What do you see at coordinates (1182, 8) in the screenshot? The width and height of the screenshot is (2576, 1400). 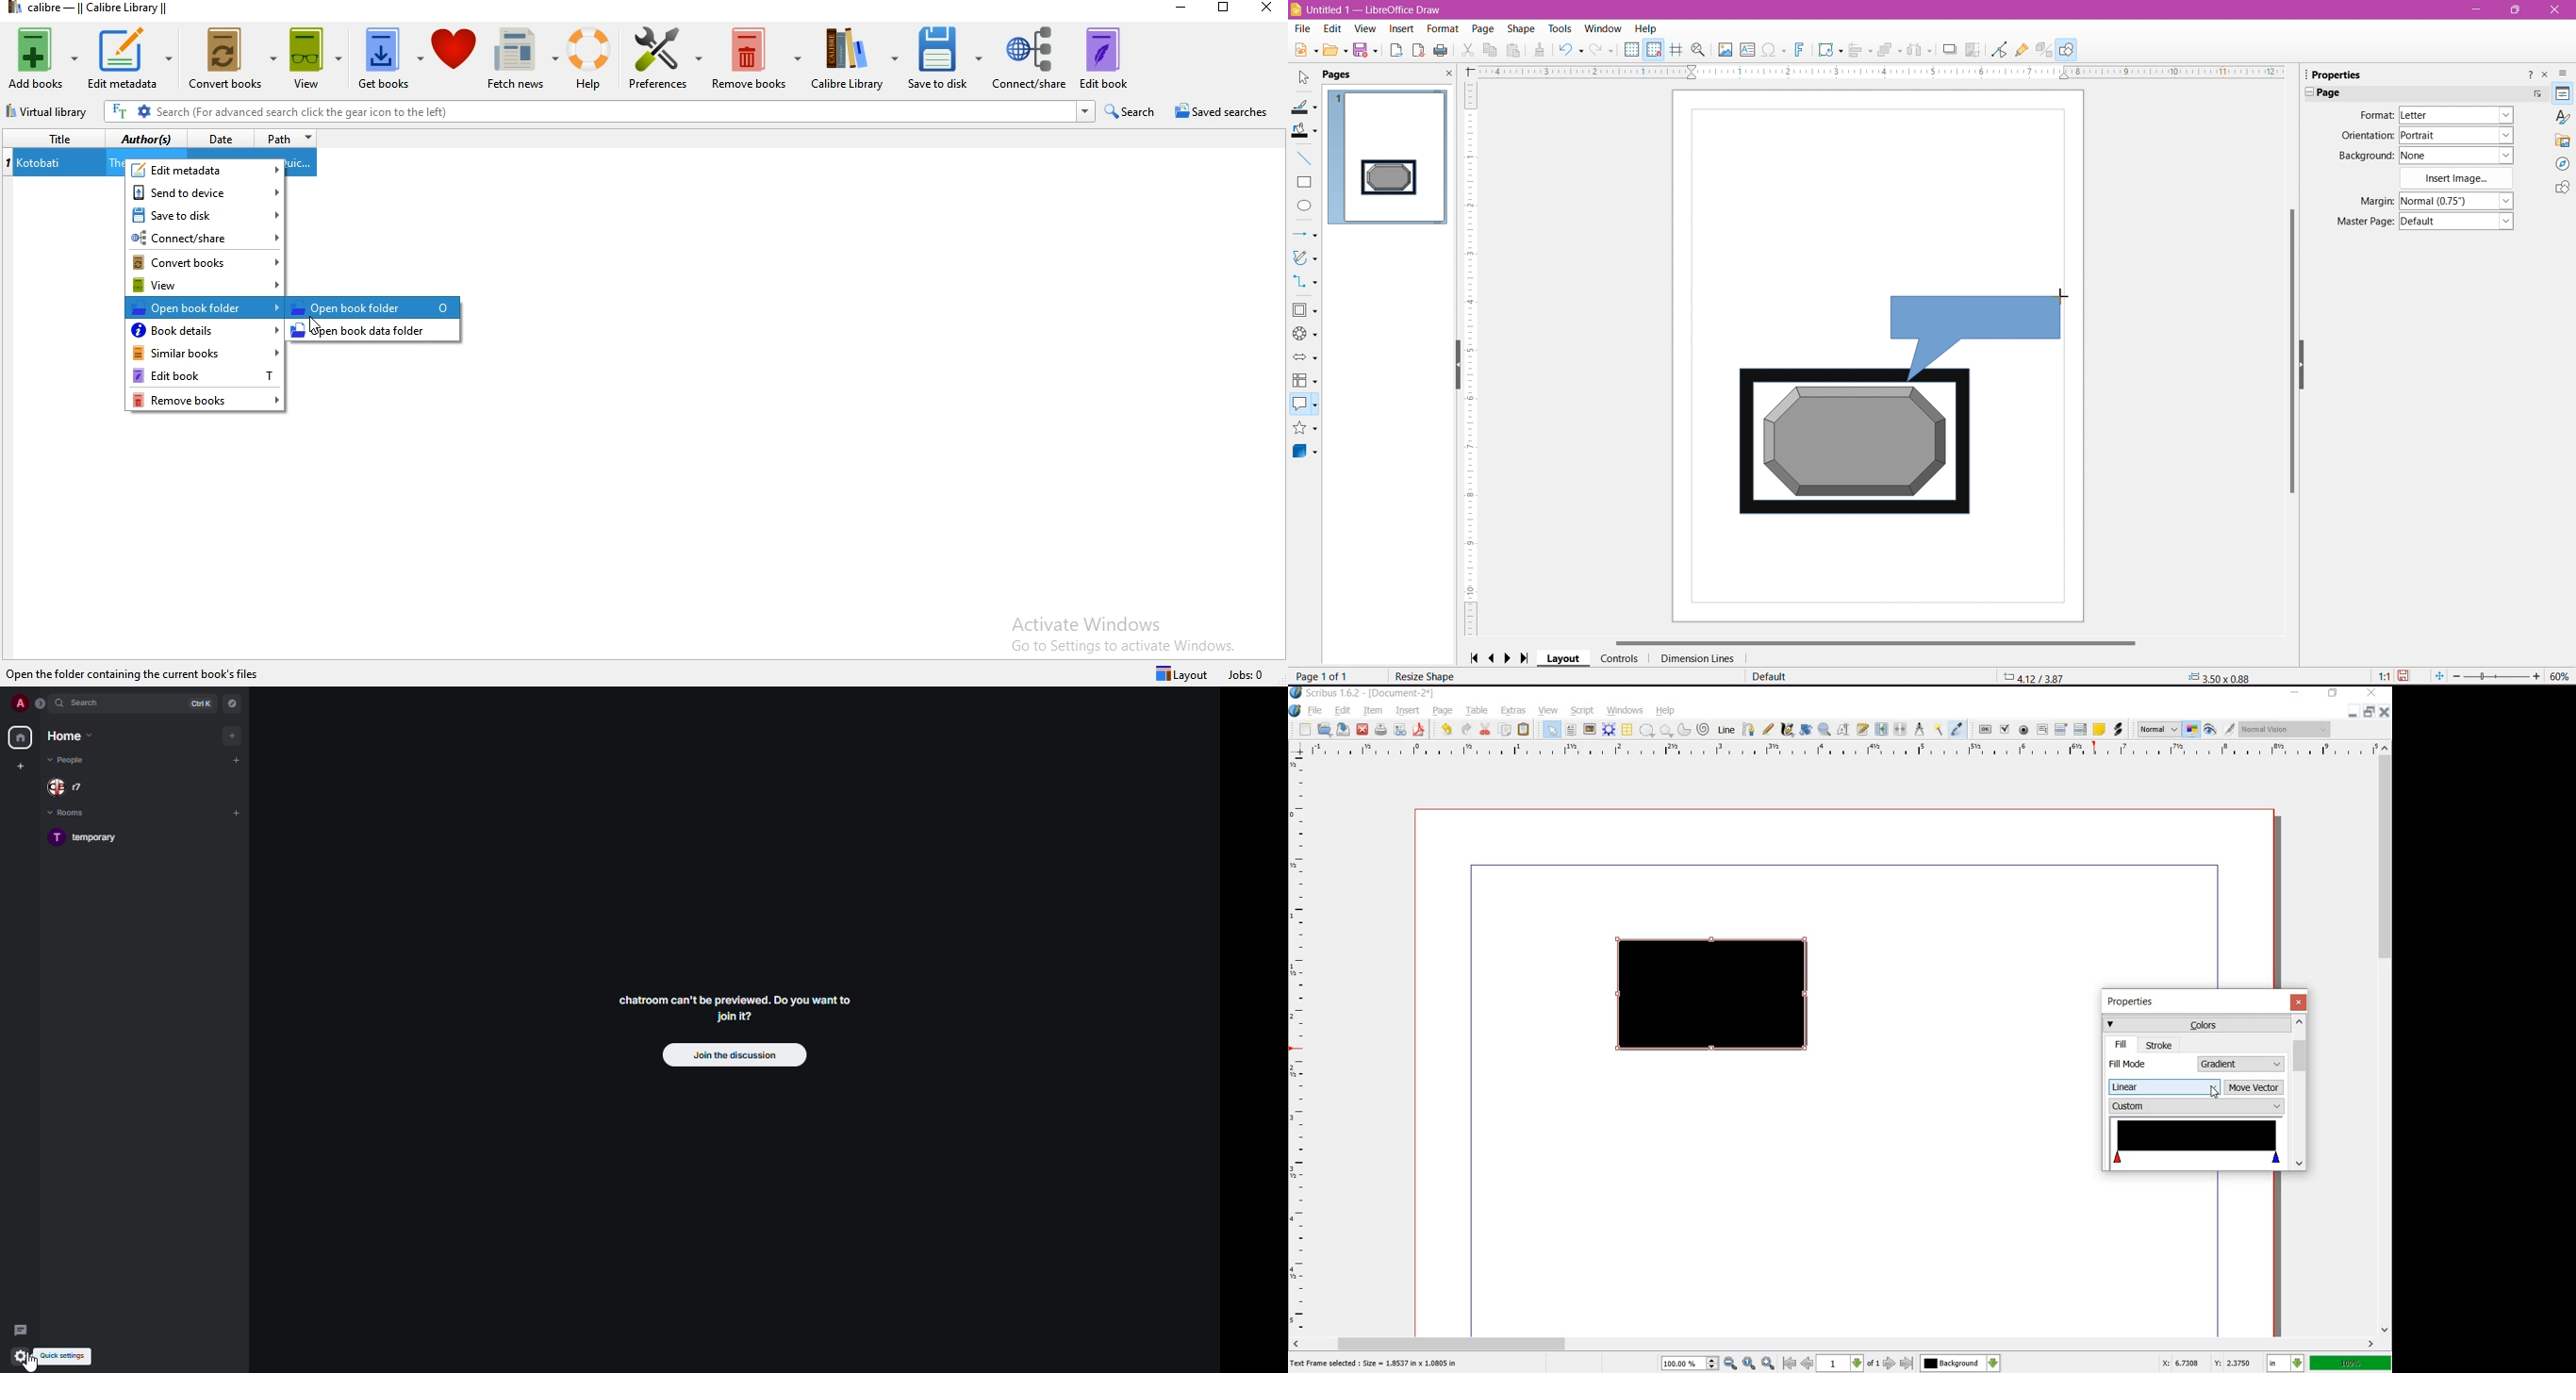 I see `minimise` at bounding box center [1182, 8].